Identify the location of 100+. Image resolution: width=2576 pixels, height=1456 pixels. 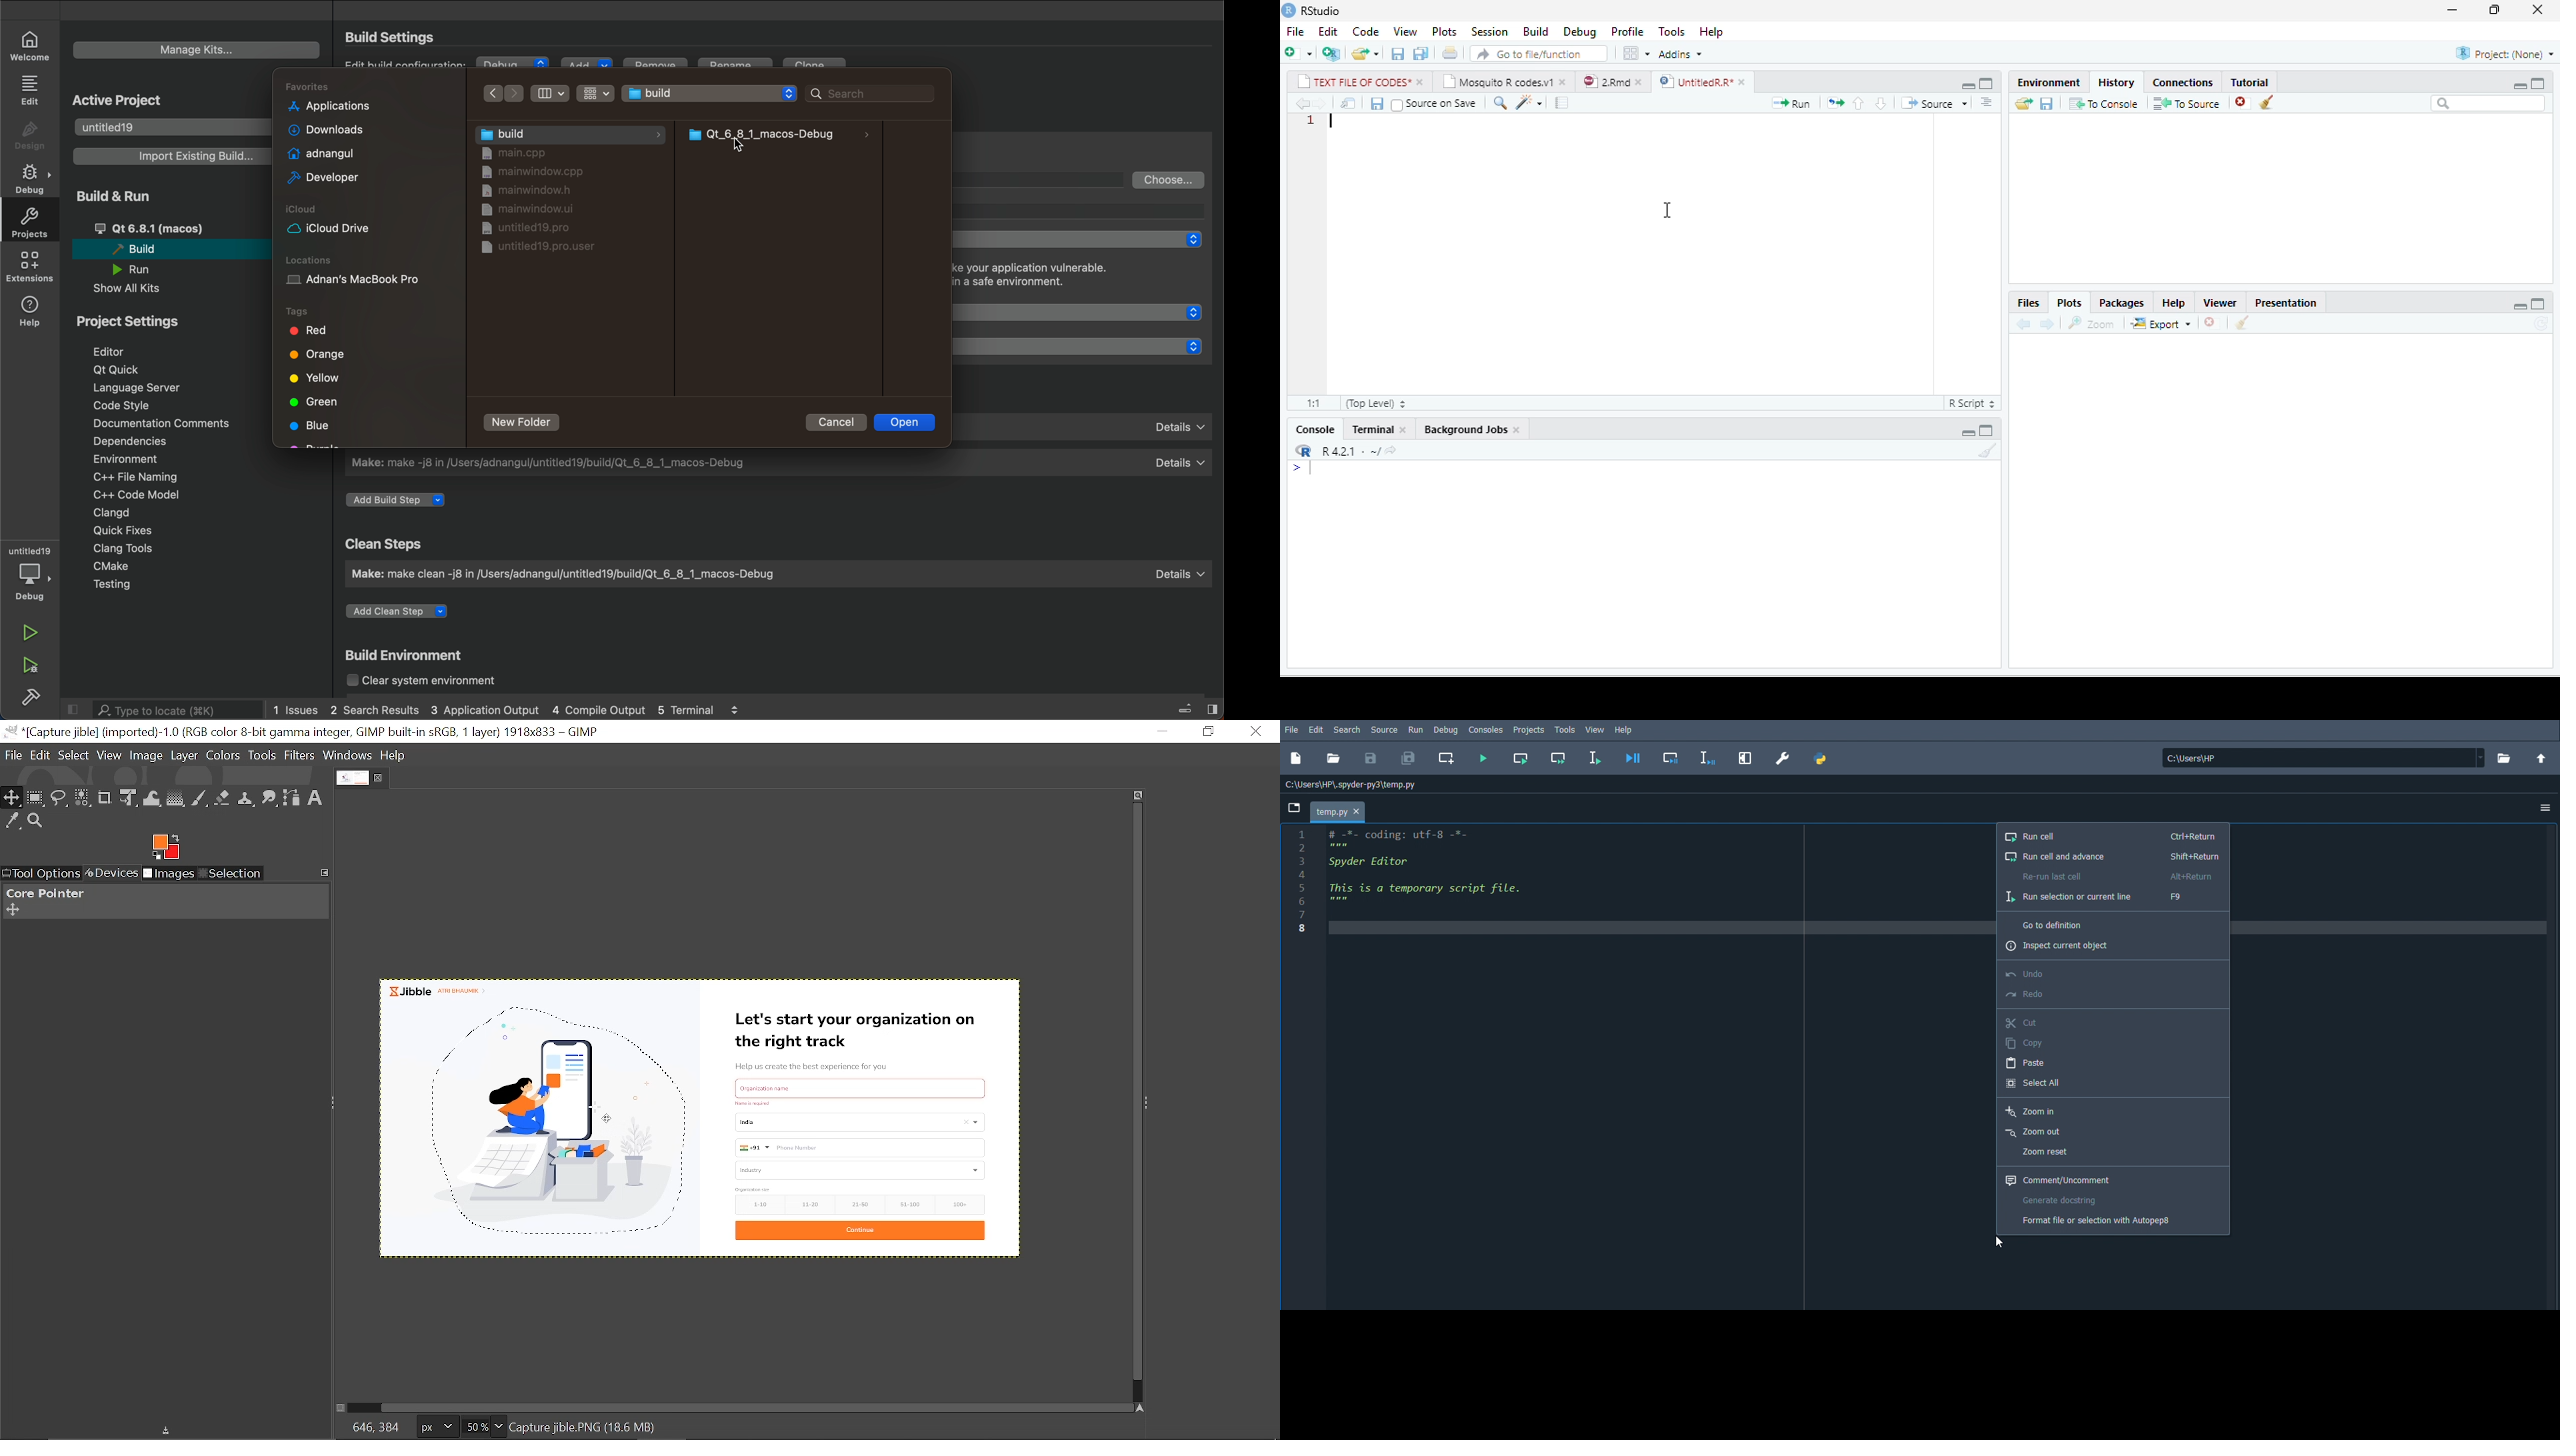
(958, 1203).